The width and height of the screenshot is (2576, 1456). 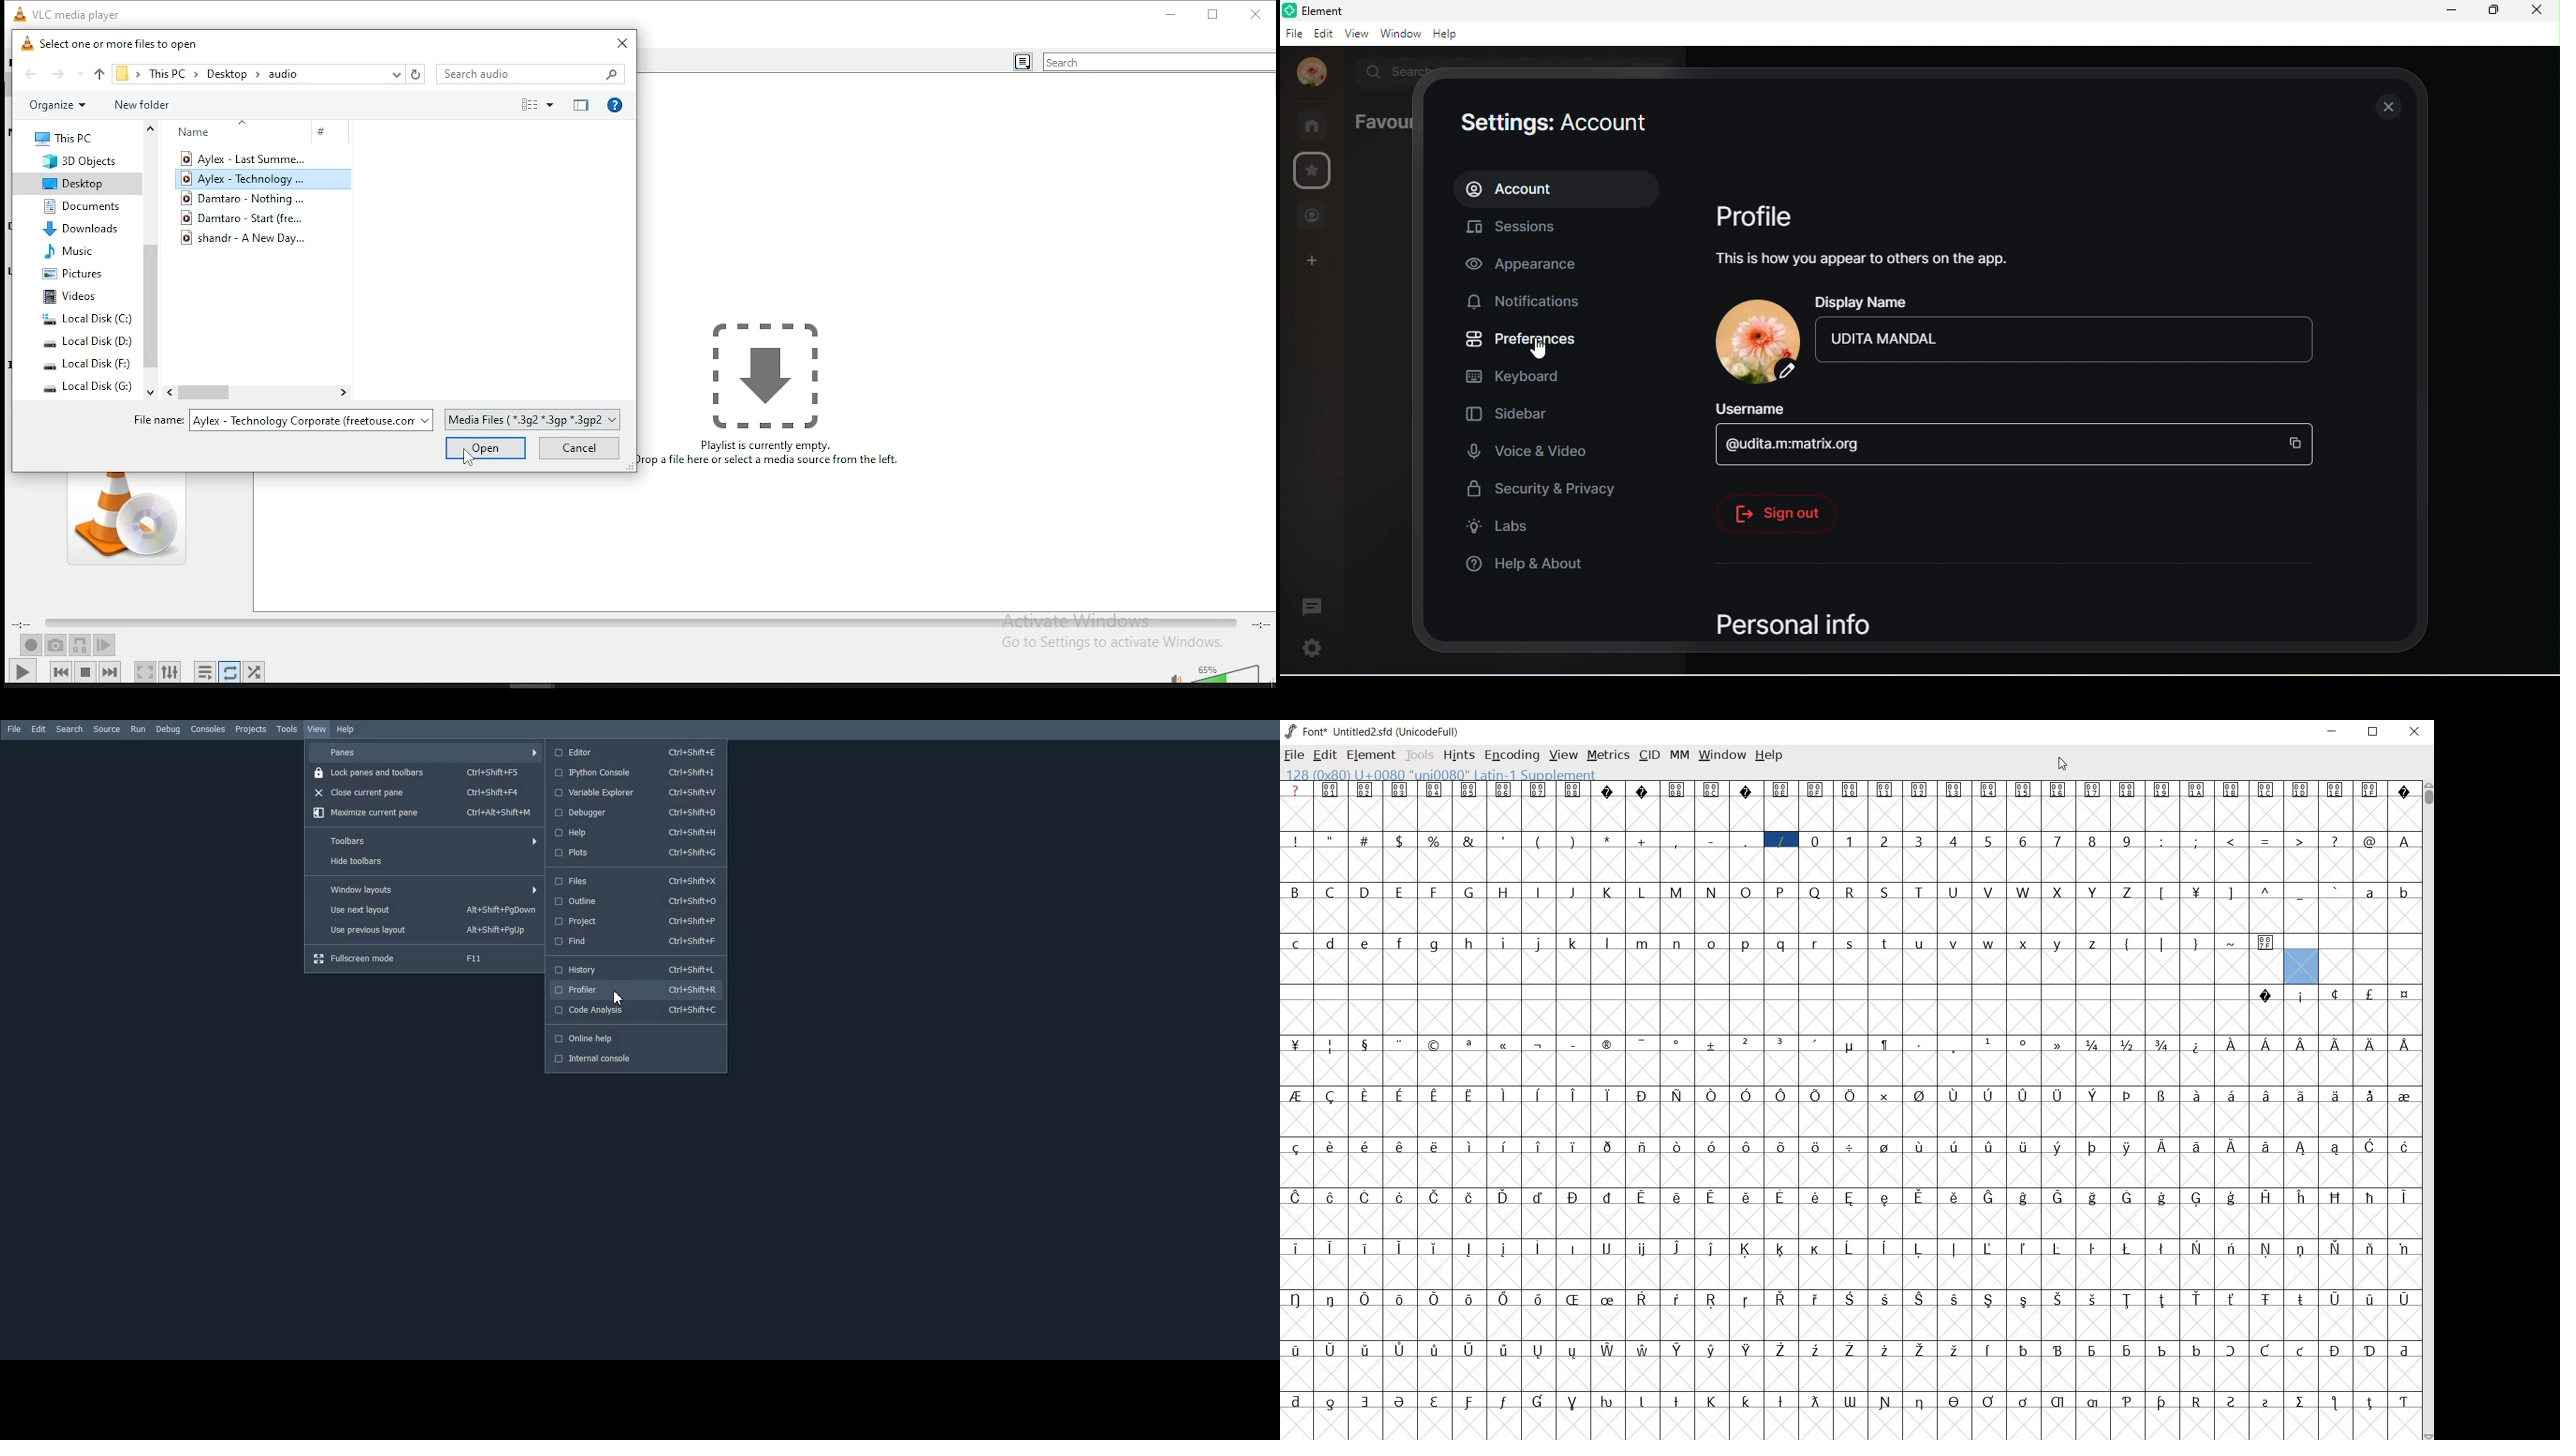 I want to click on glyph, so click(x=1433, y=841).